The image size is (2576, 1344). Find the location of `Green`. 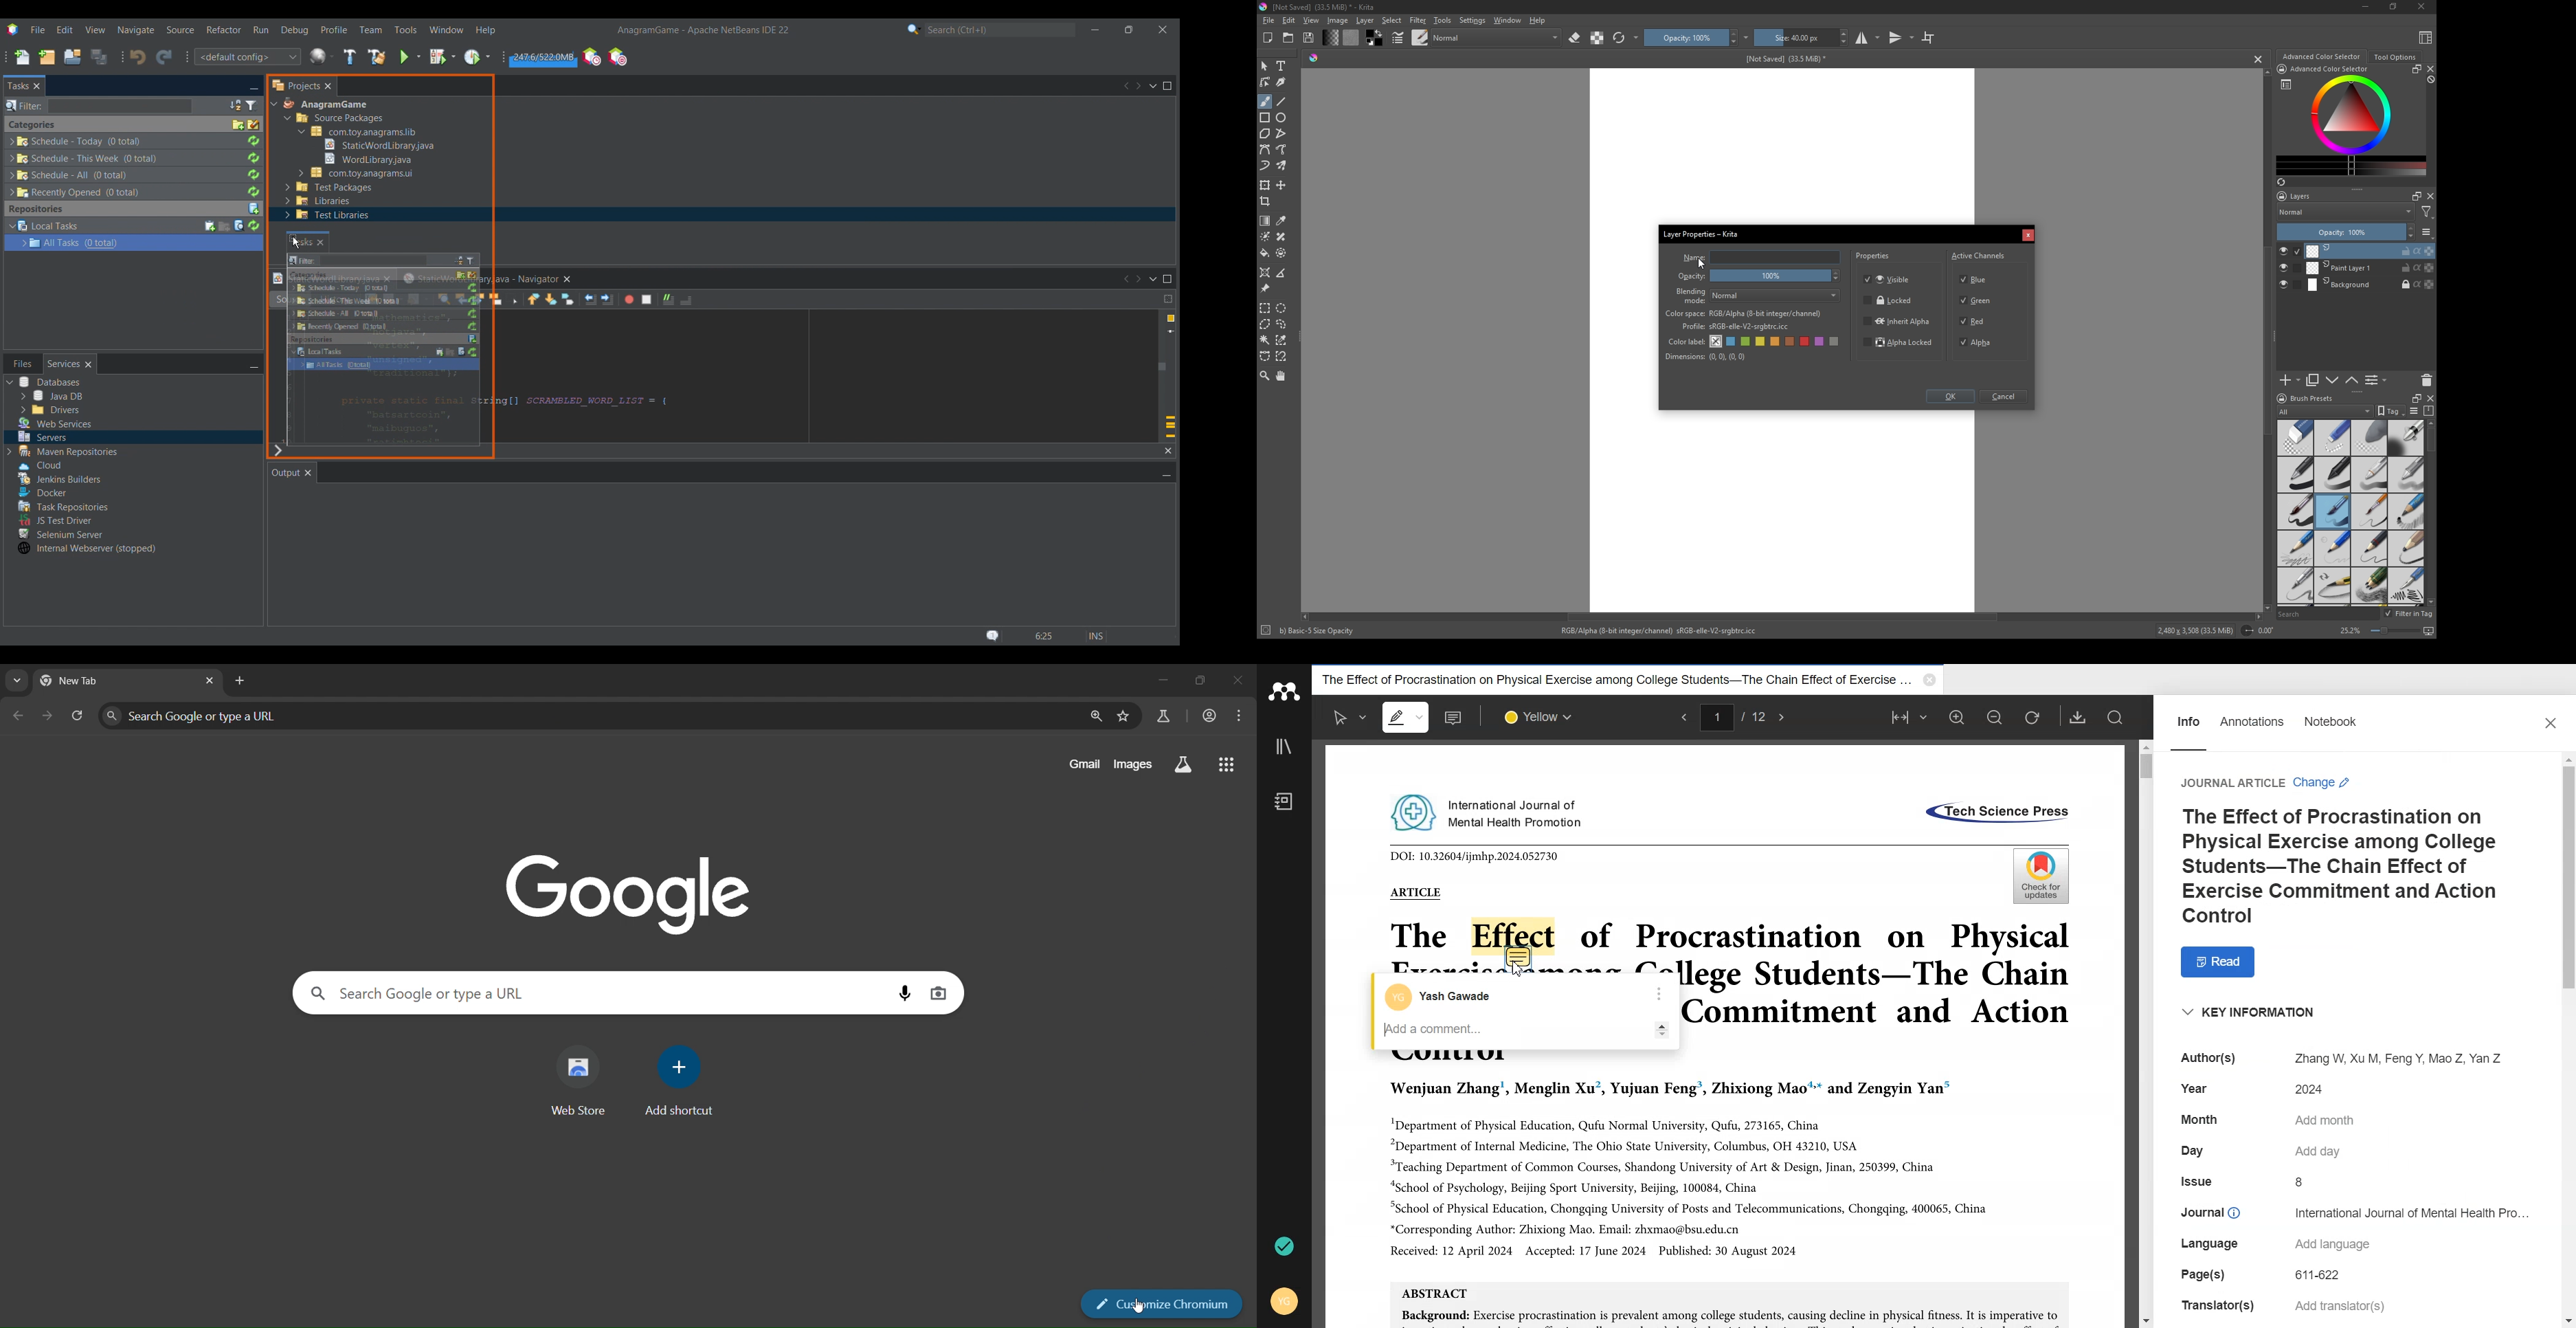

Green is located at coordinates (1977, 301).